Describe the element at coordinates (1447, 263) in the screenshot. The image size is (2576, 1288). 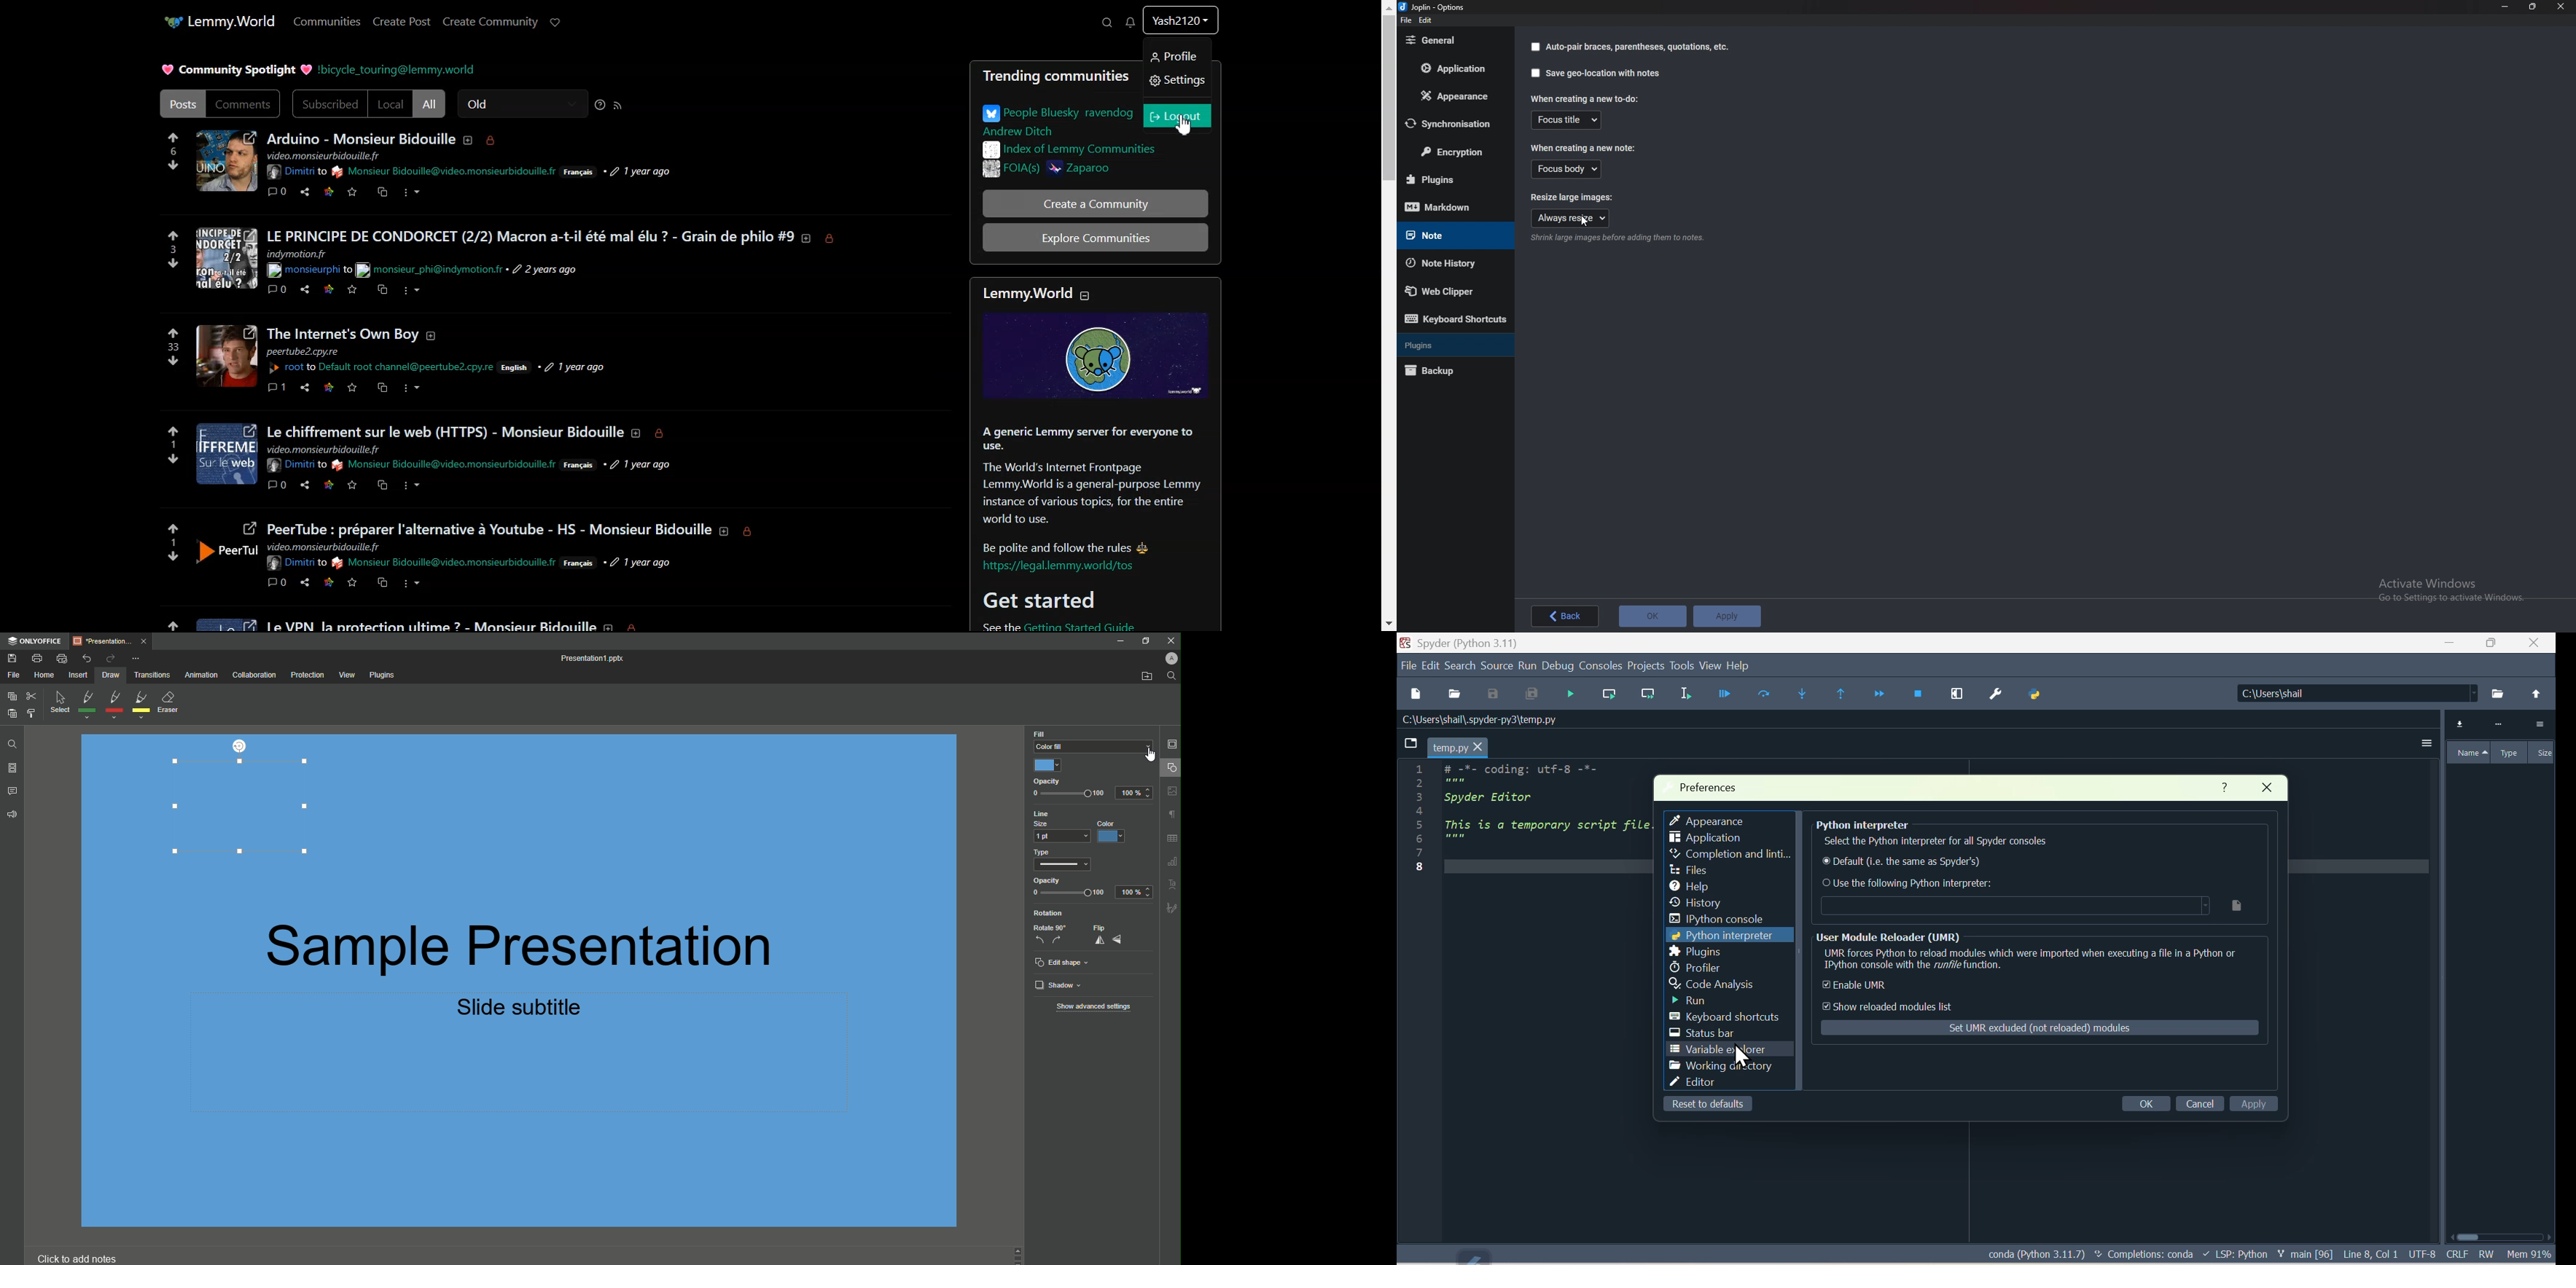
I see `Note history` at that location.